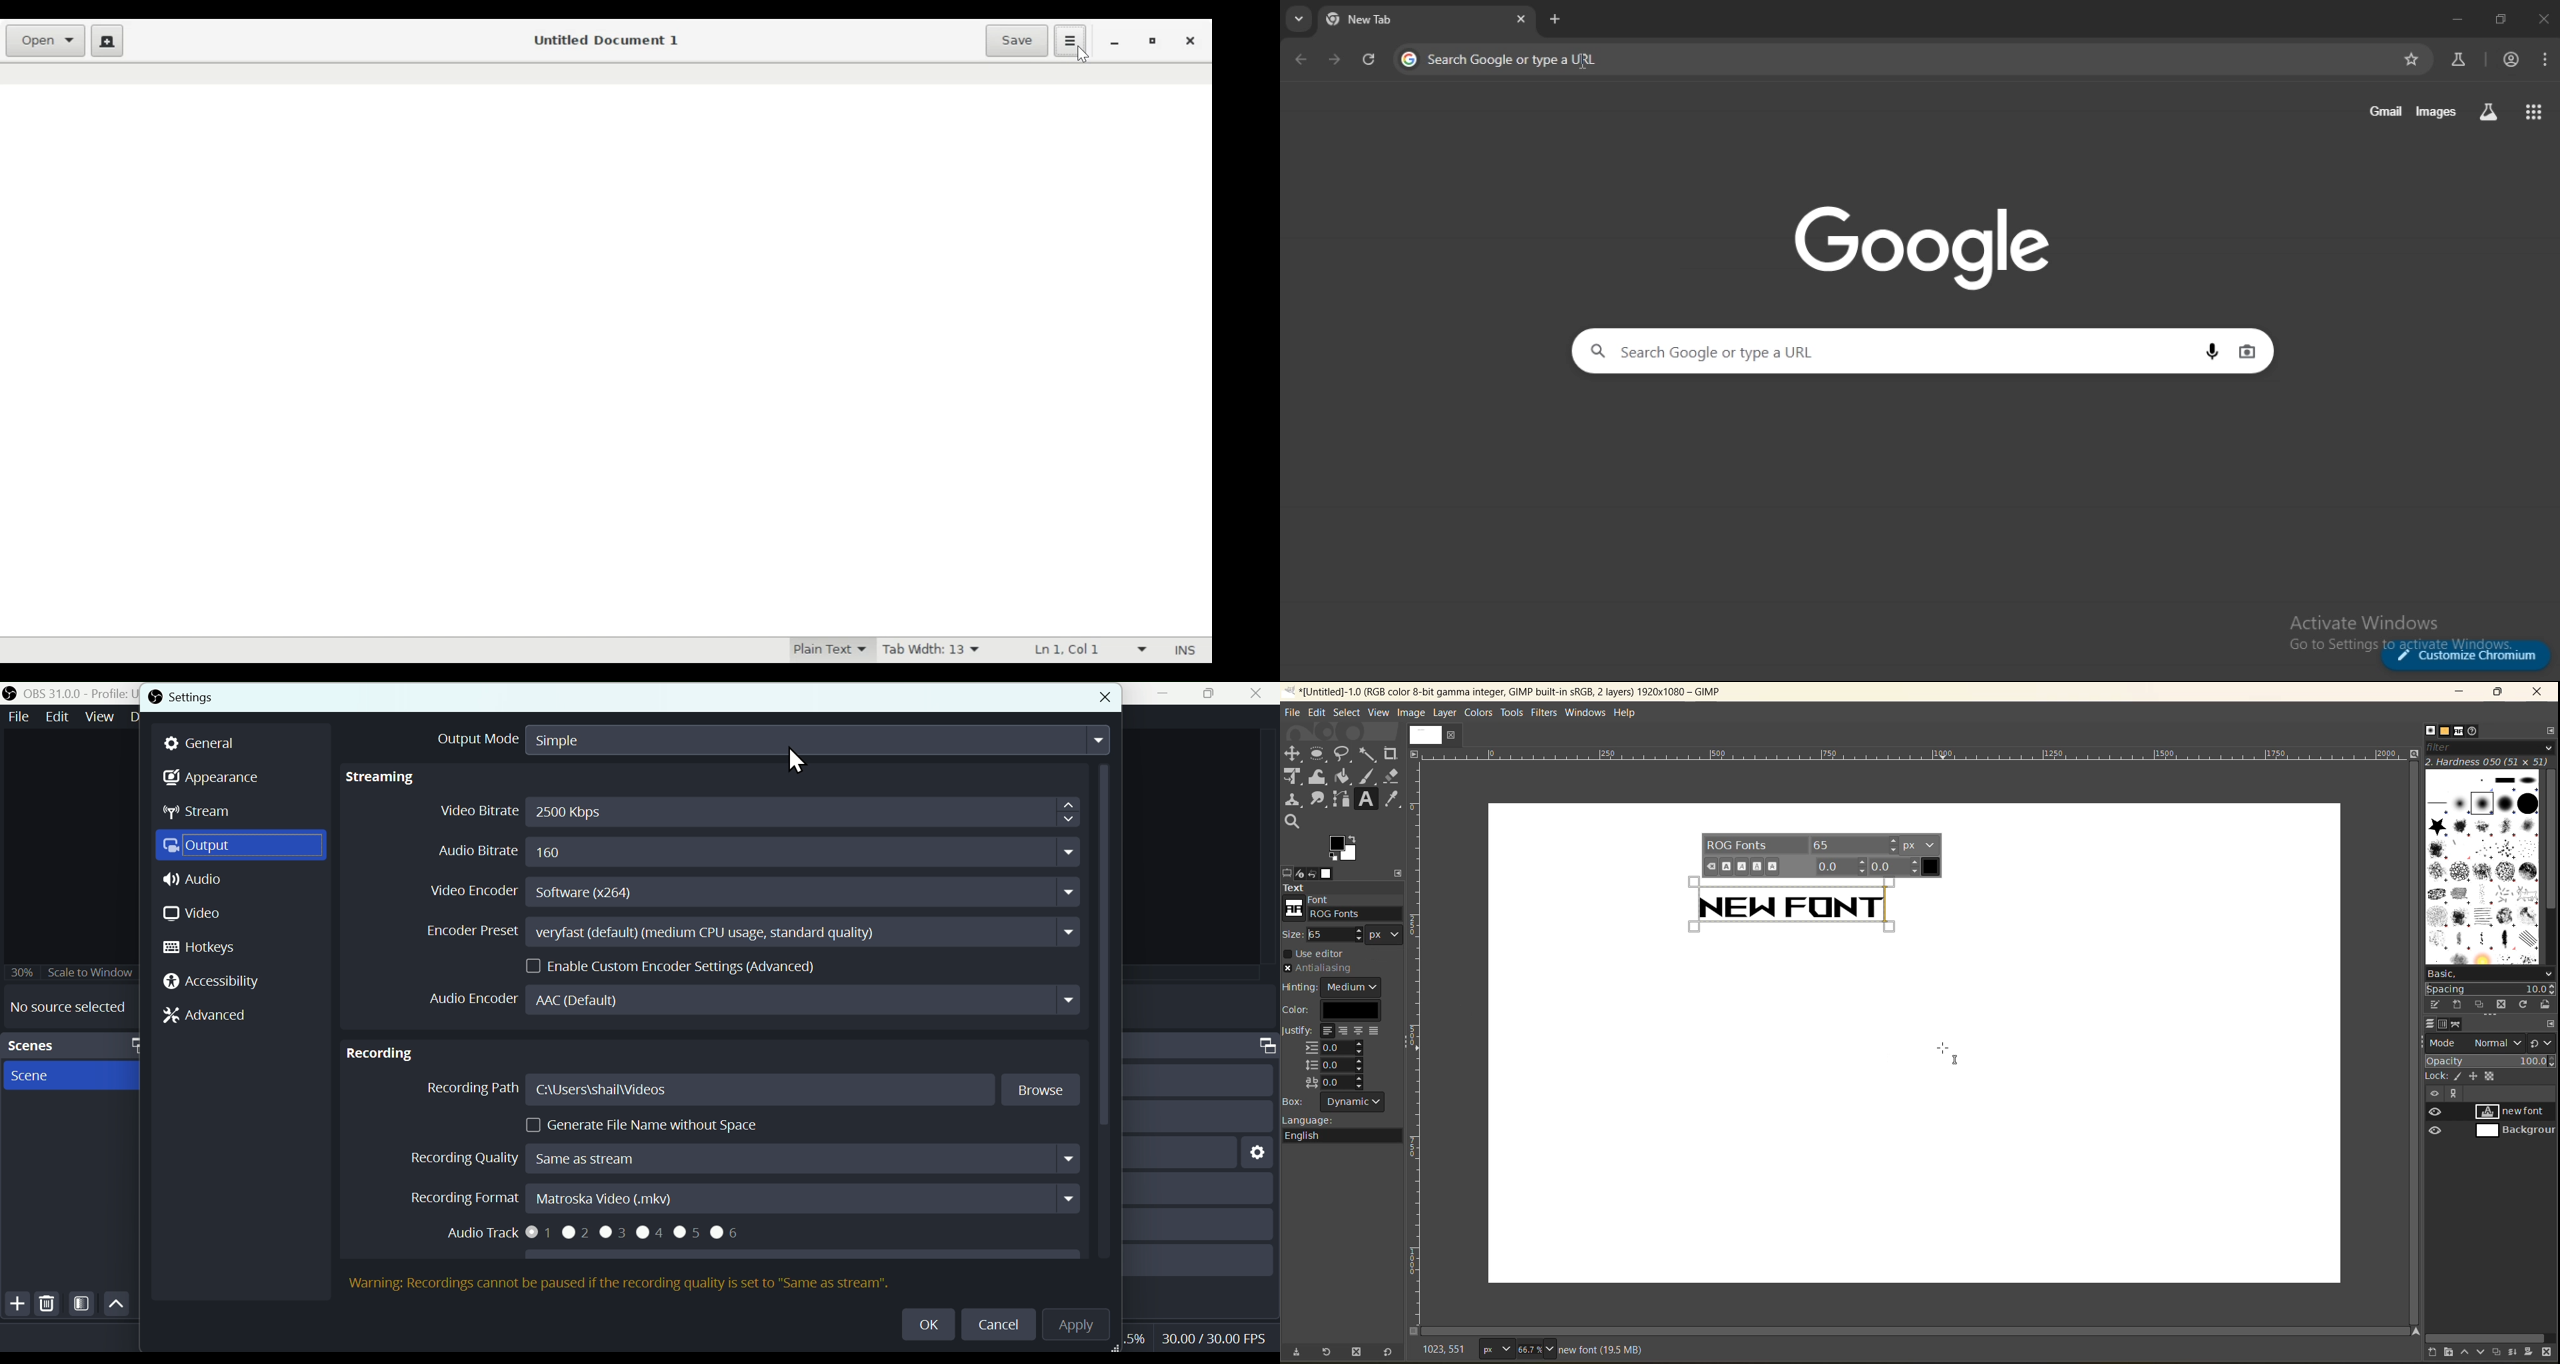  Describe the element at coordinates (69, 1045) in the screenshot. I see `scenes` at that location.